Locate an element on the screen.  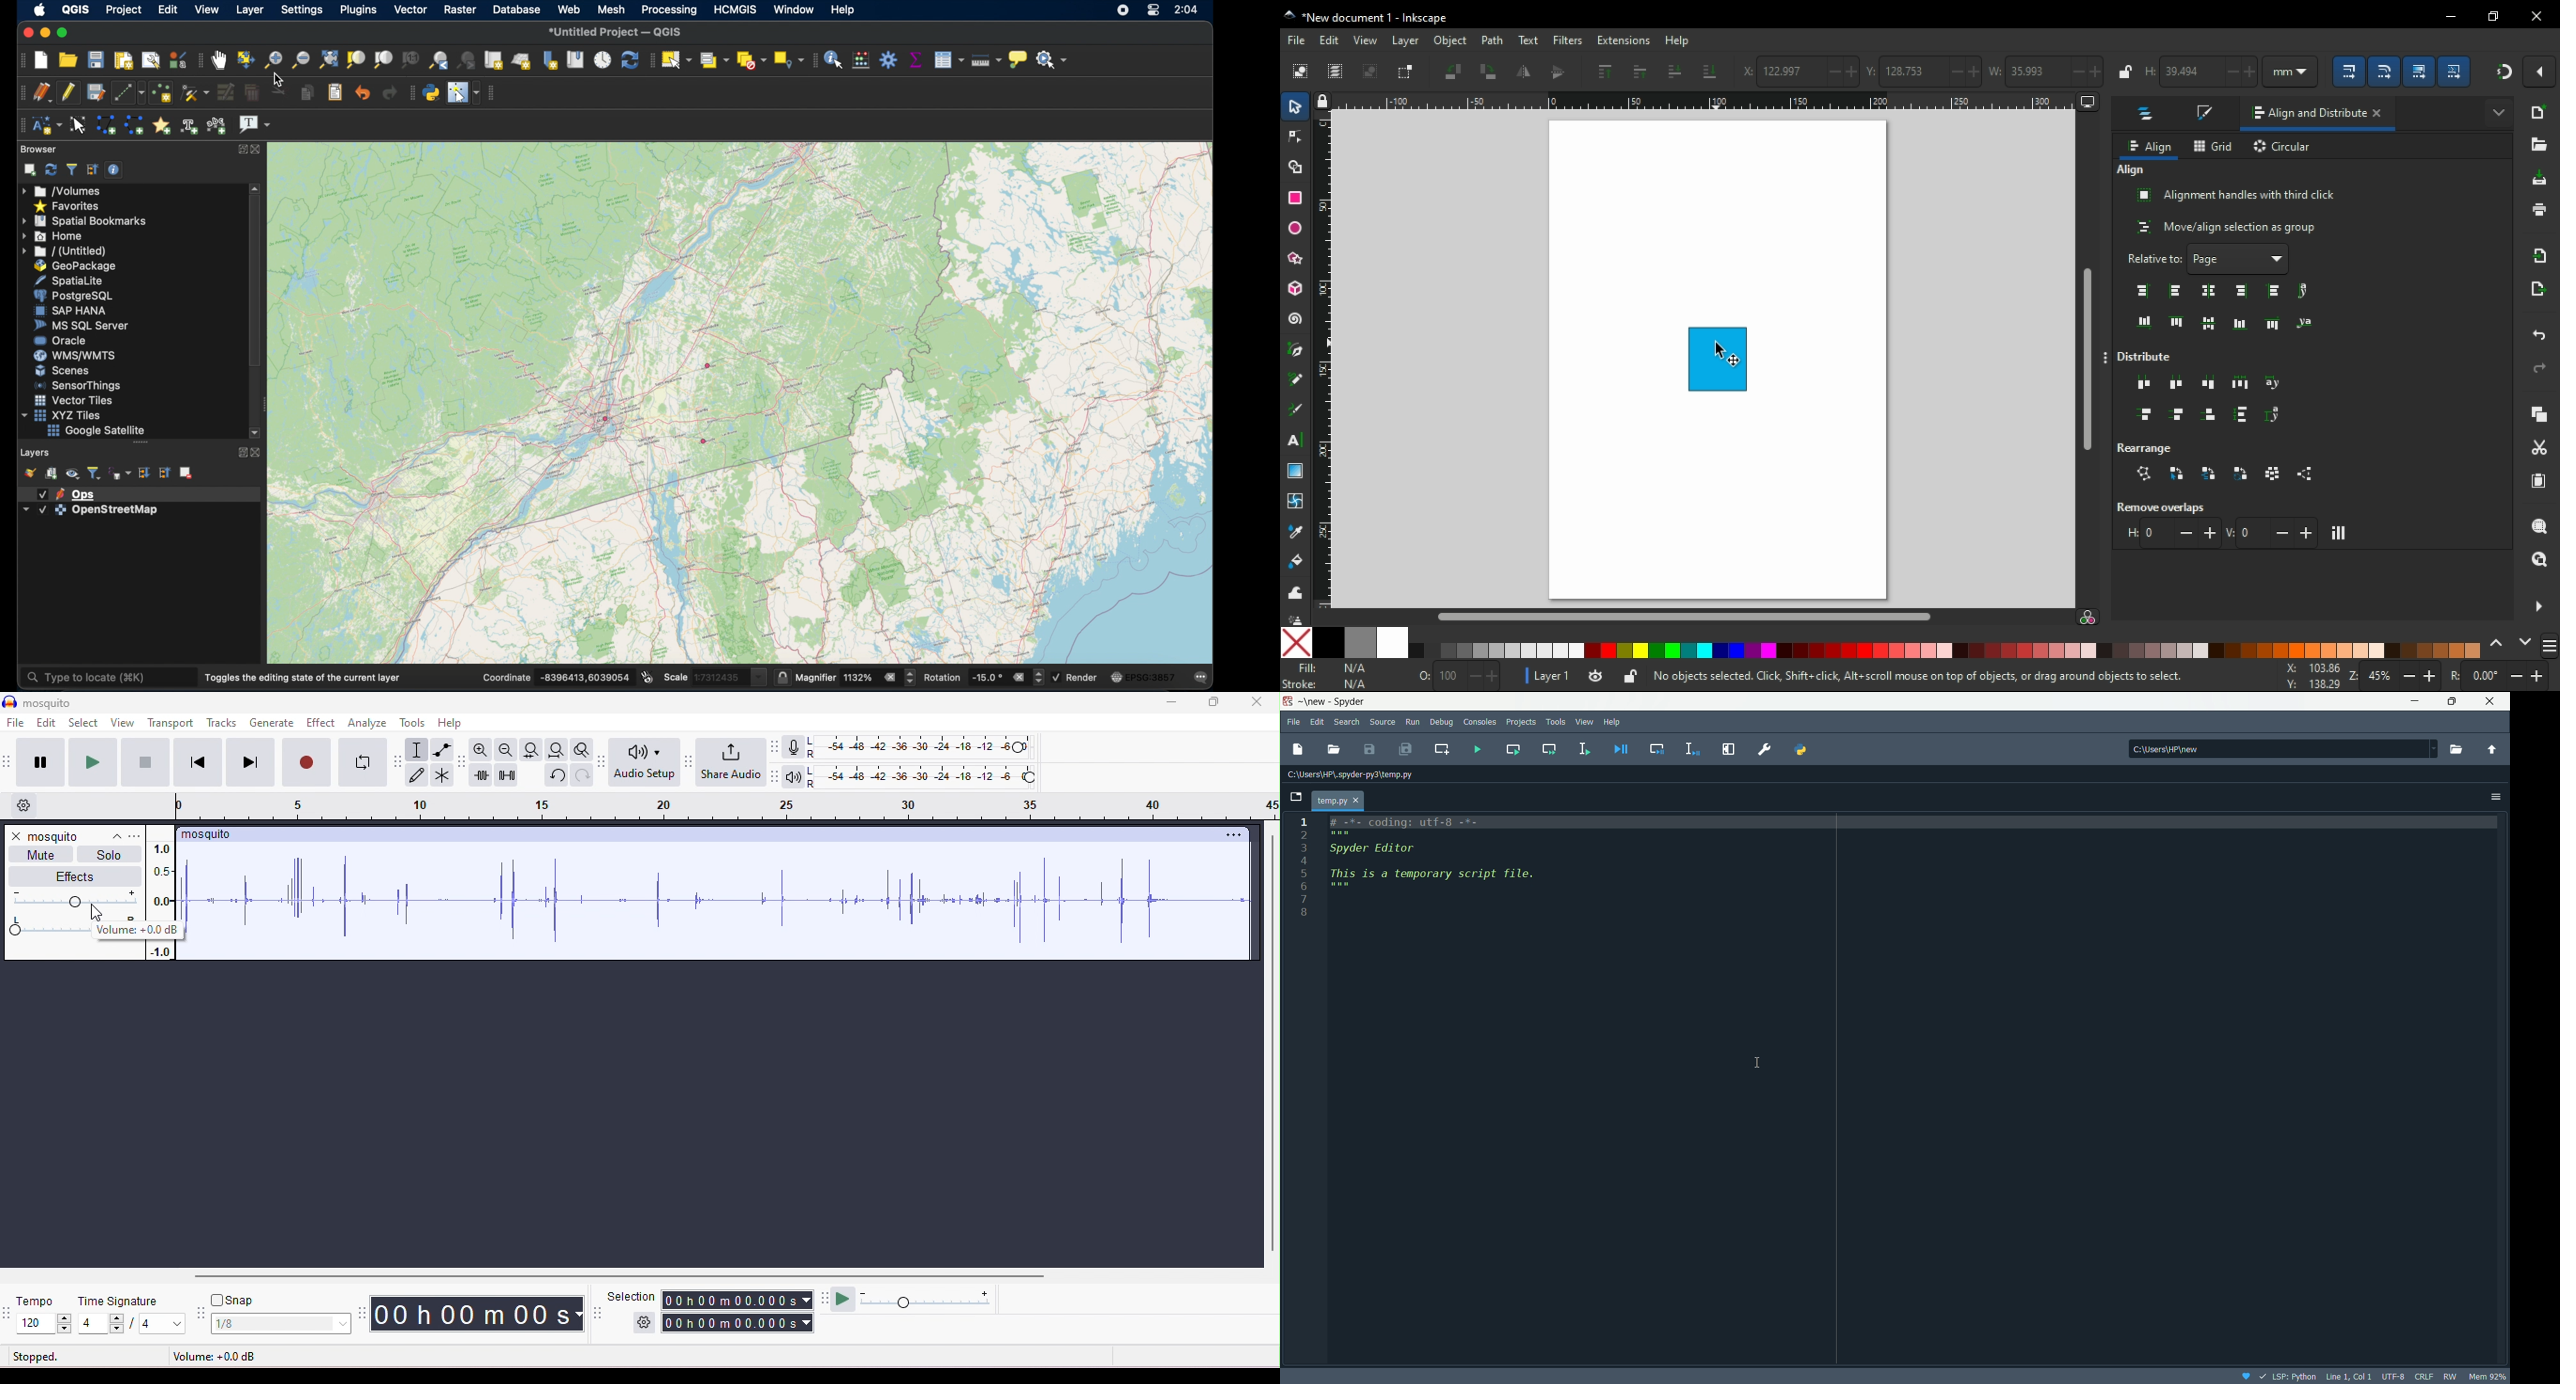
project is located at coordinates (124, 10).